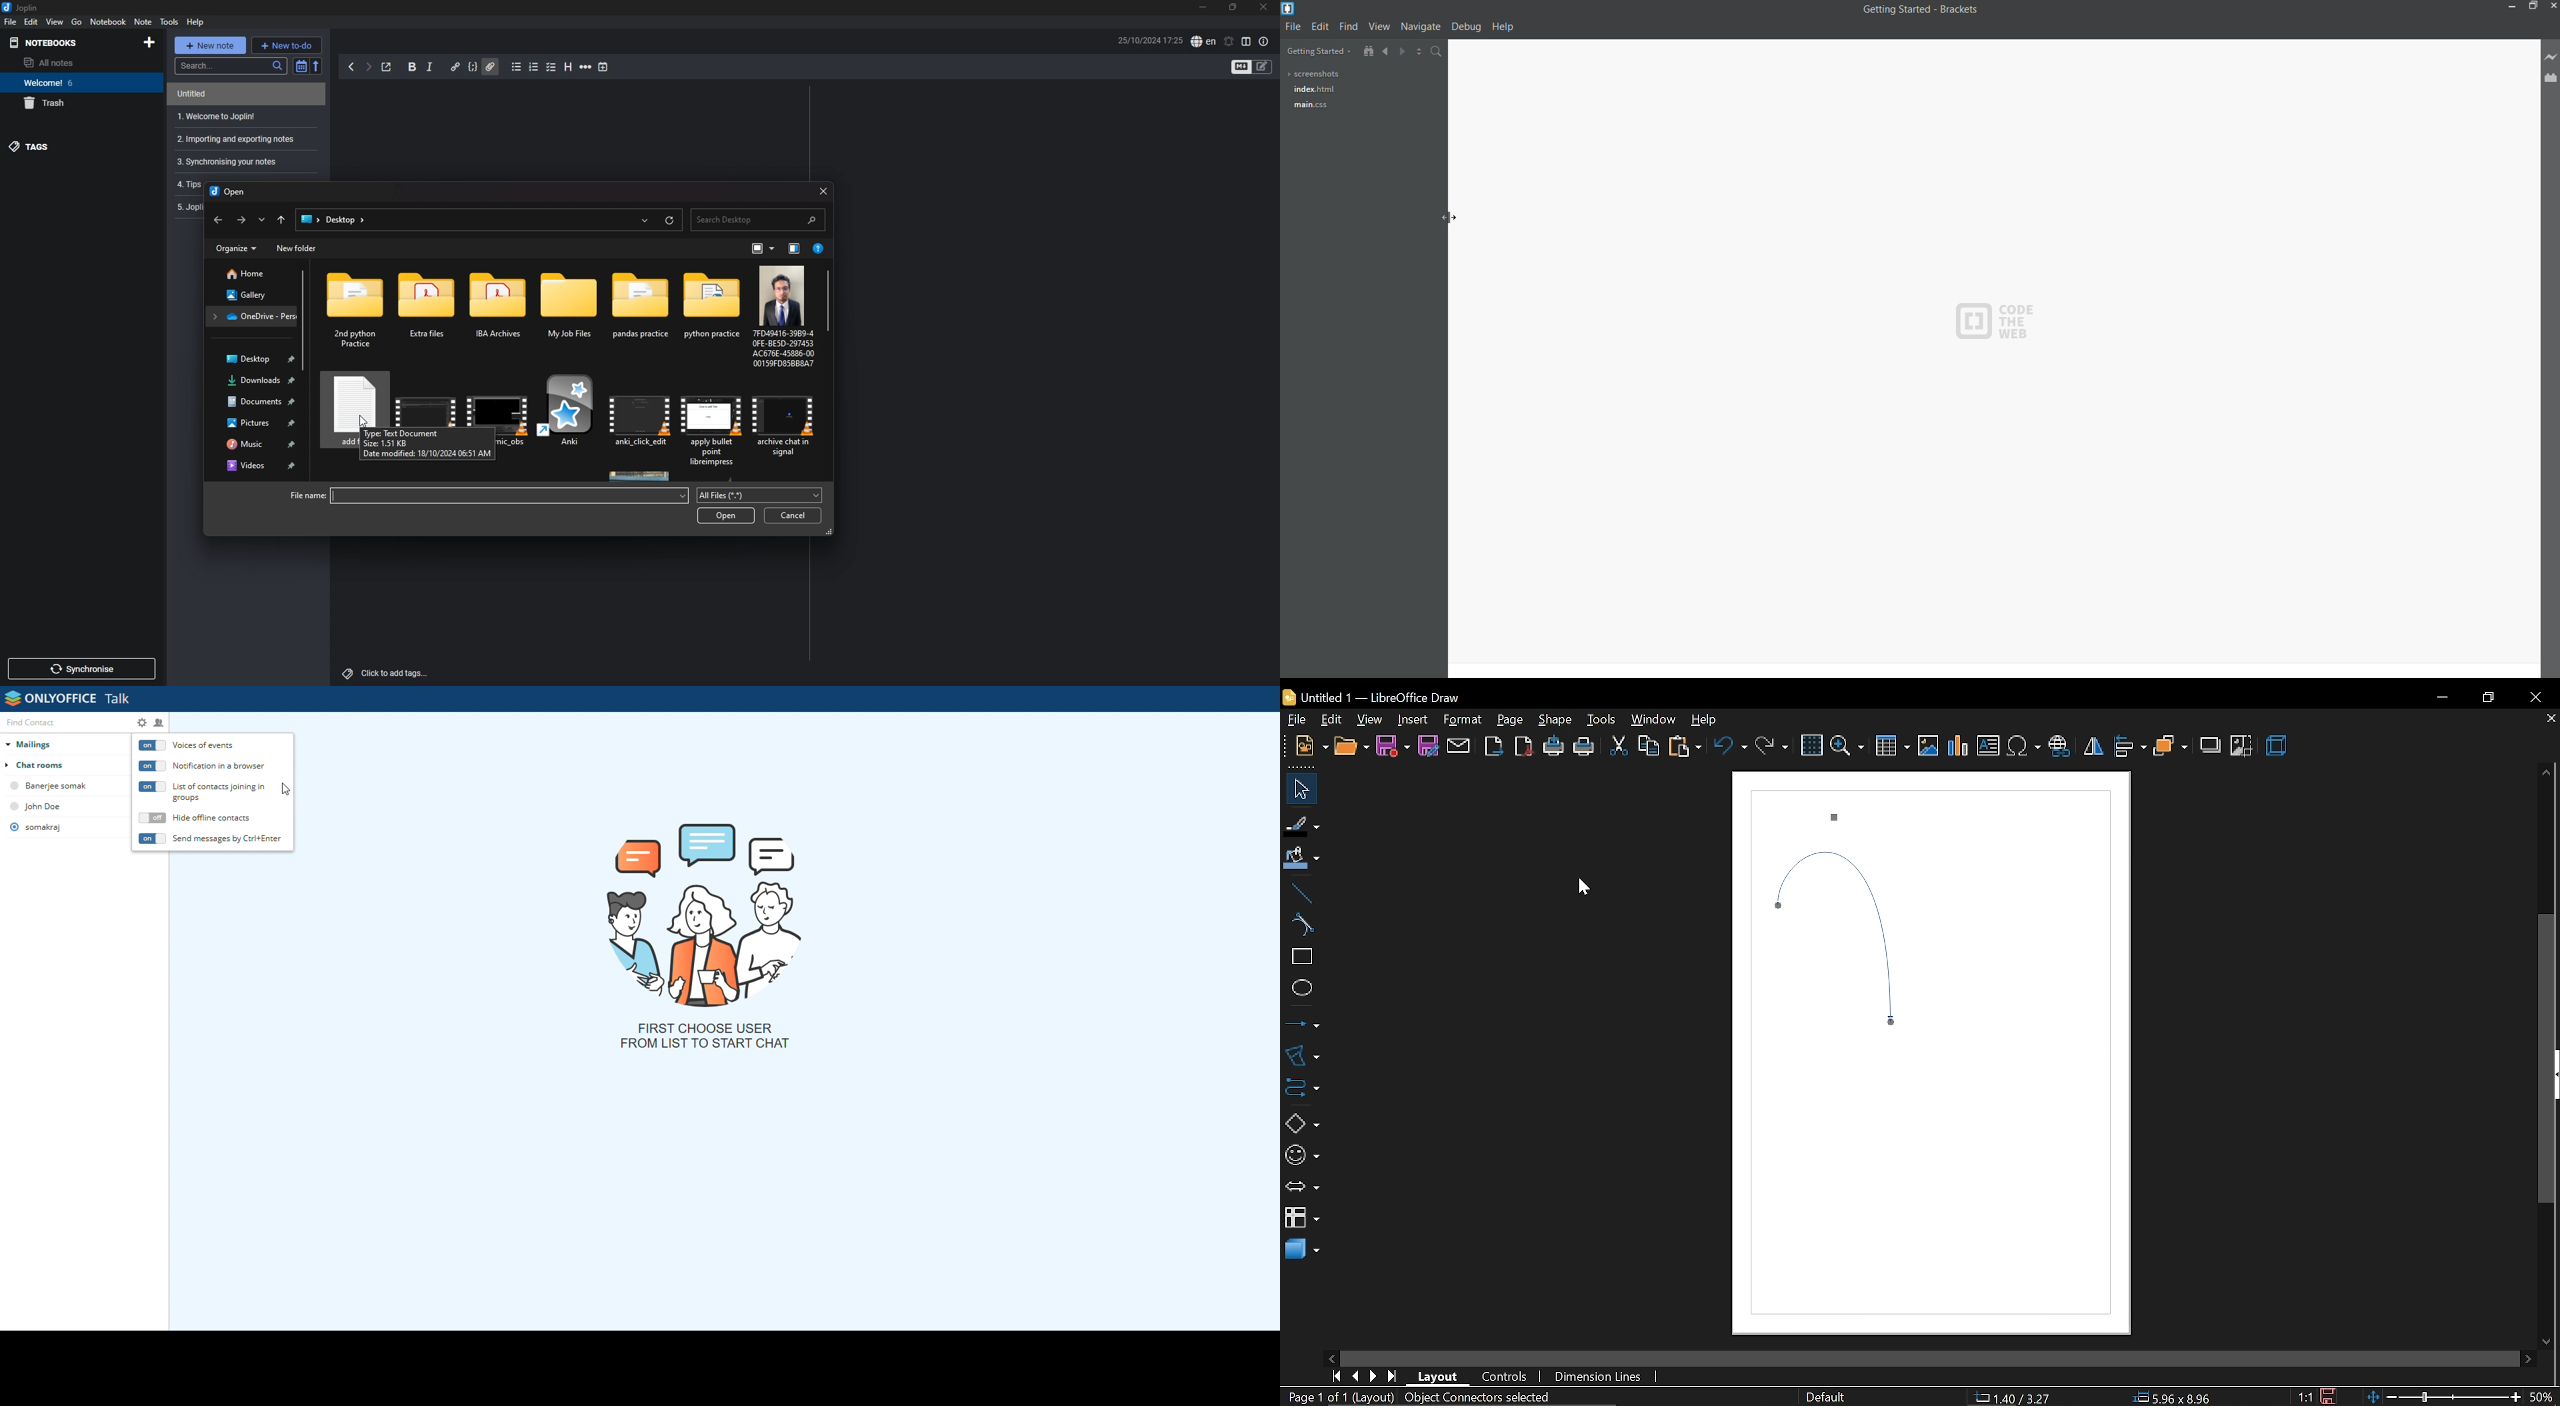 This screenshot has width=2576, height=1428. I want to click on create chatroom, so click(160, 723).